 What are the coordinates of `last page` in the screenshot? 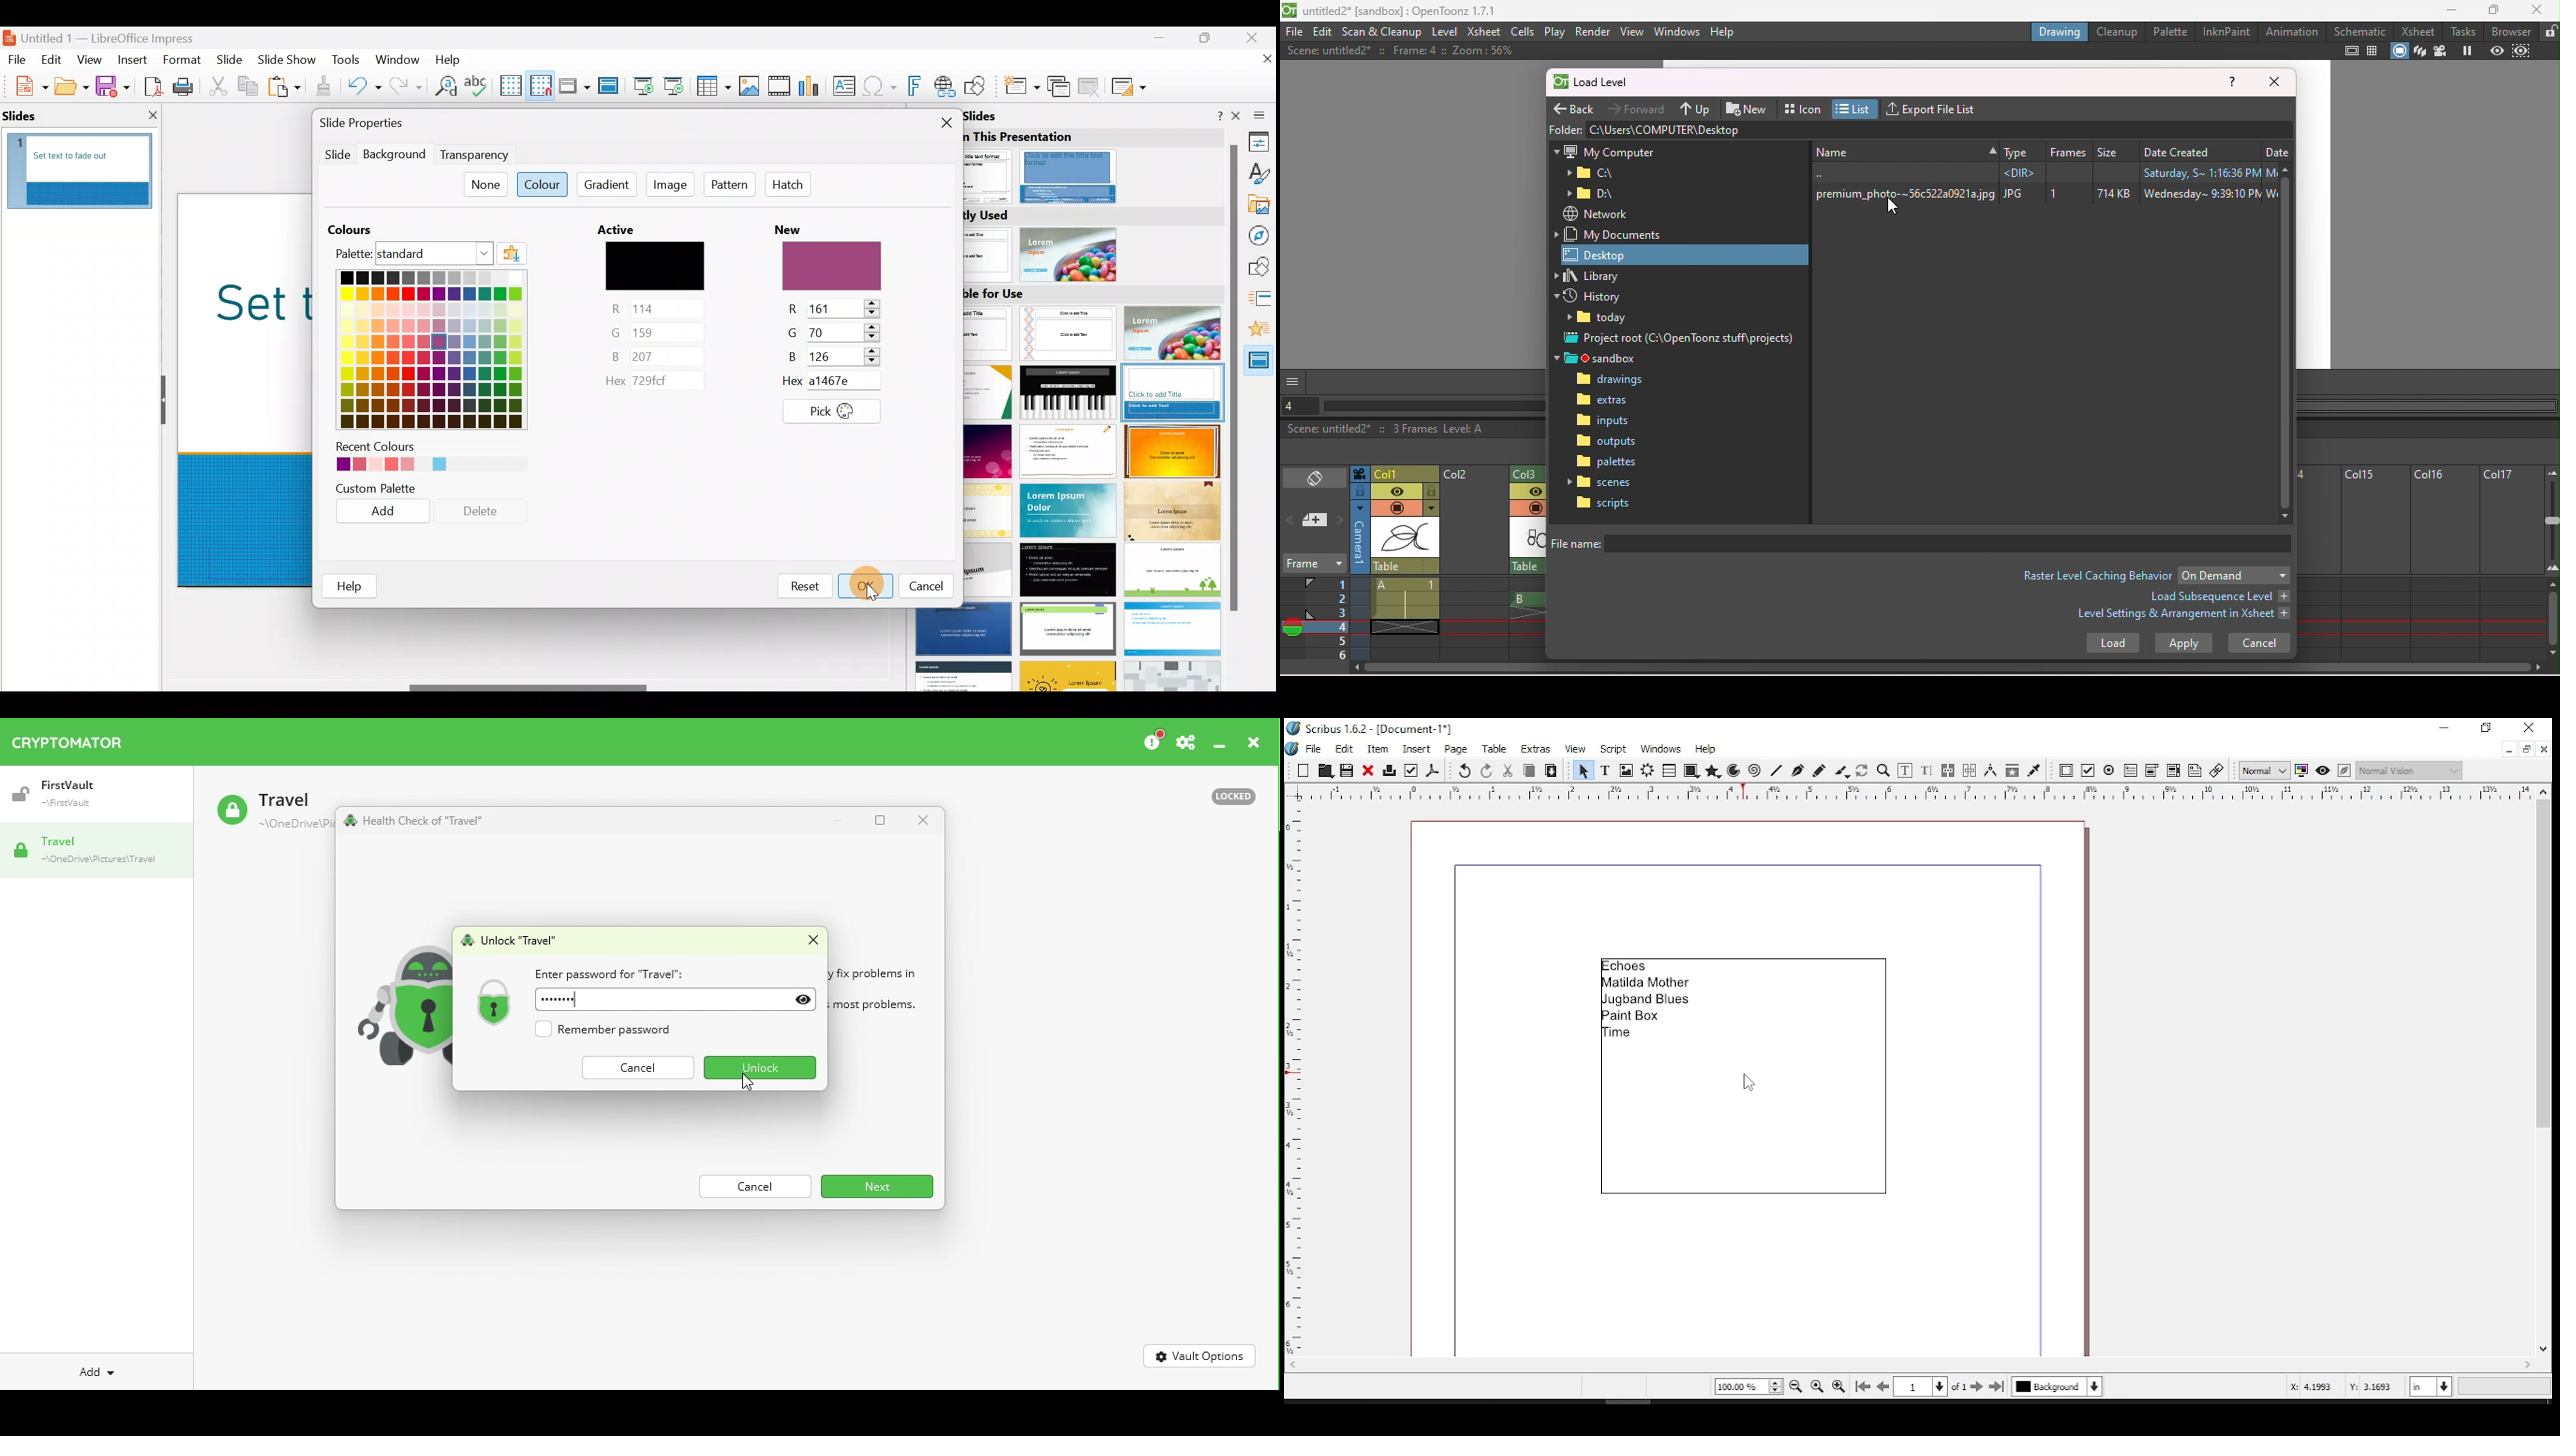 It's located at (1998, 1386).